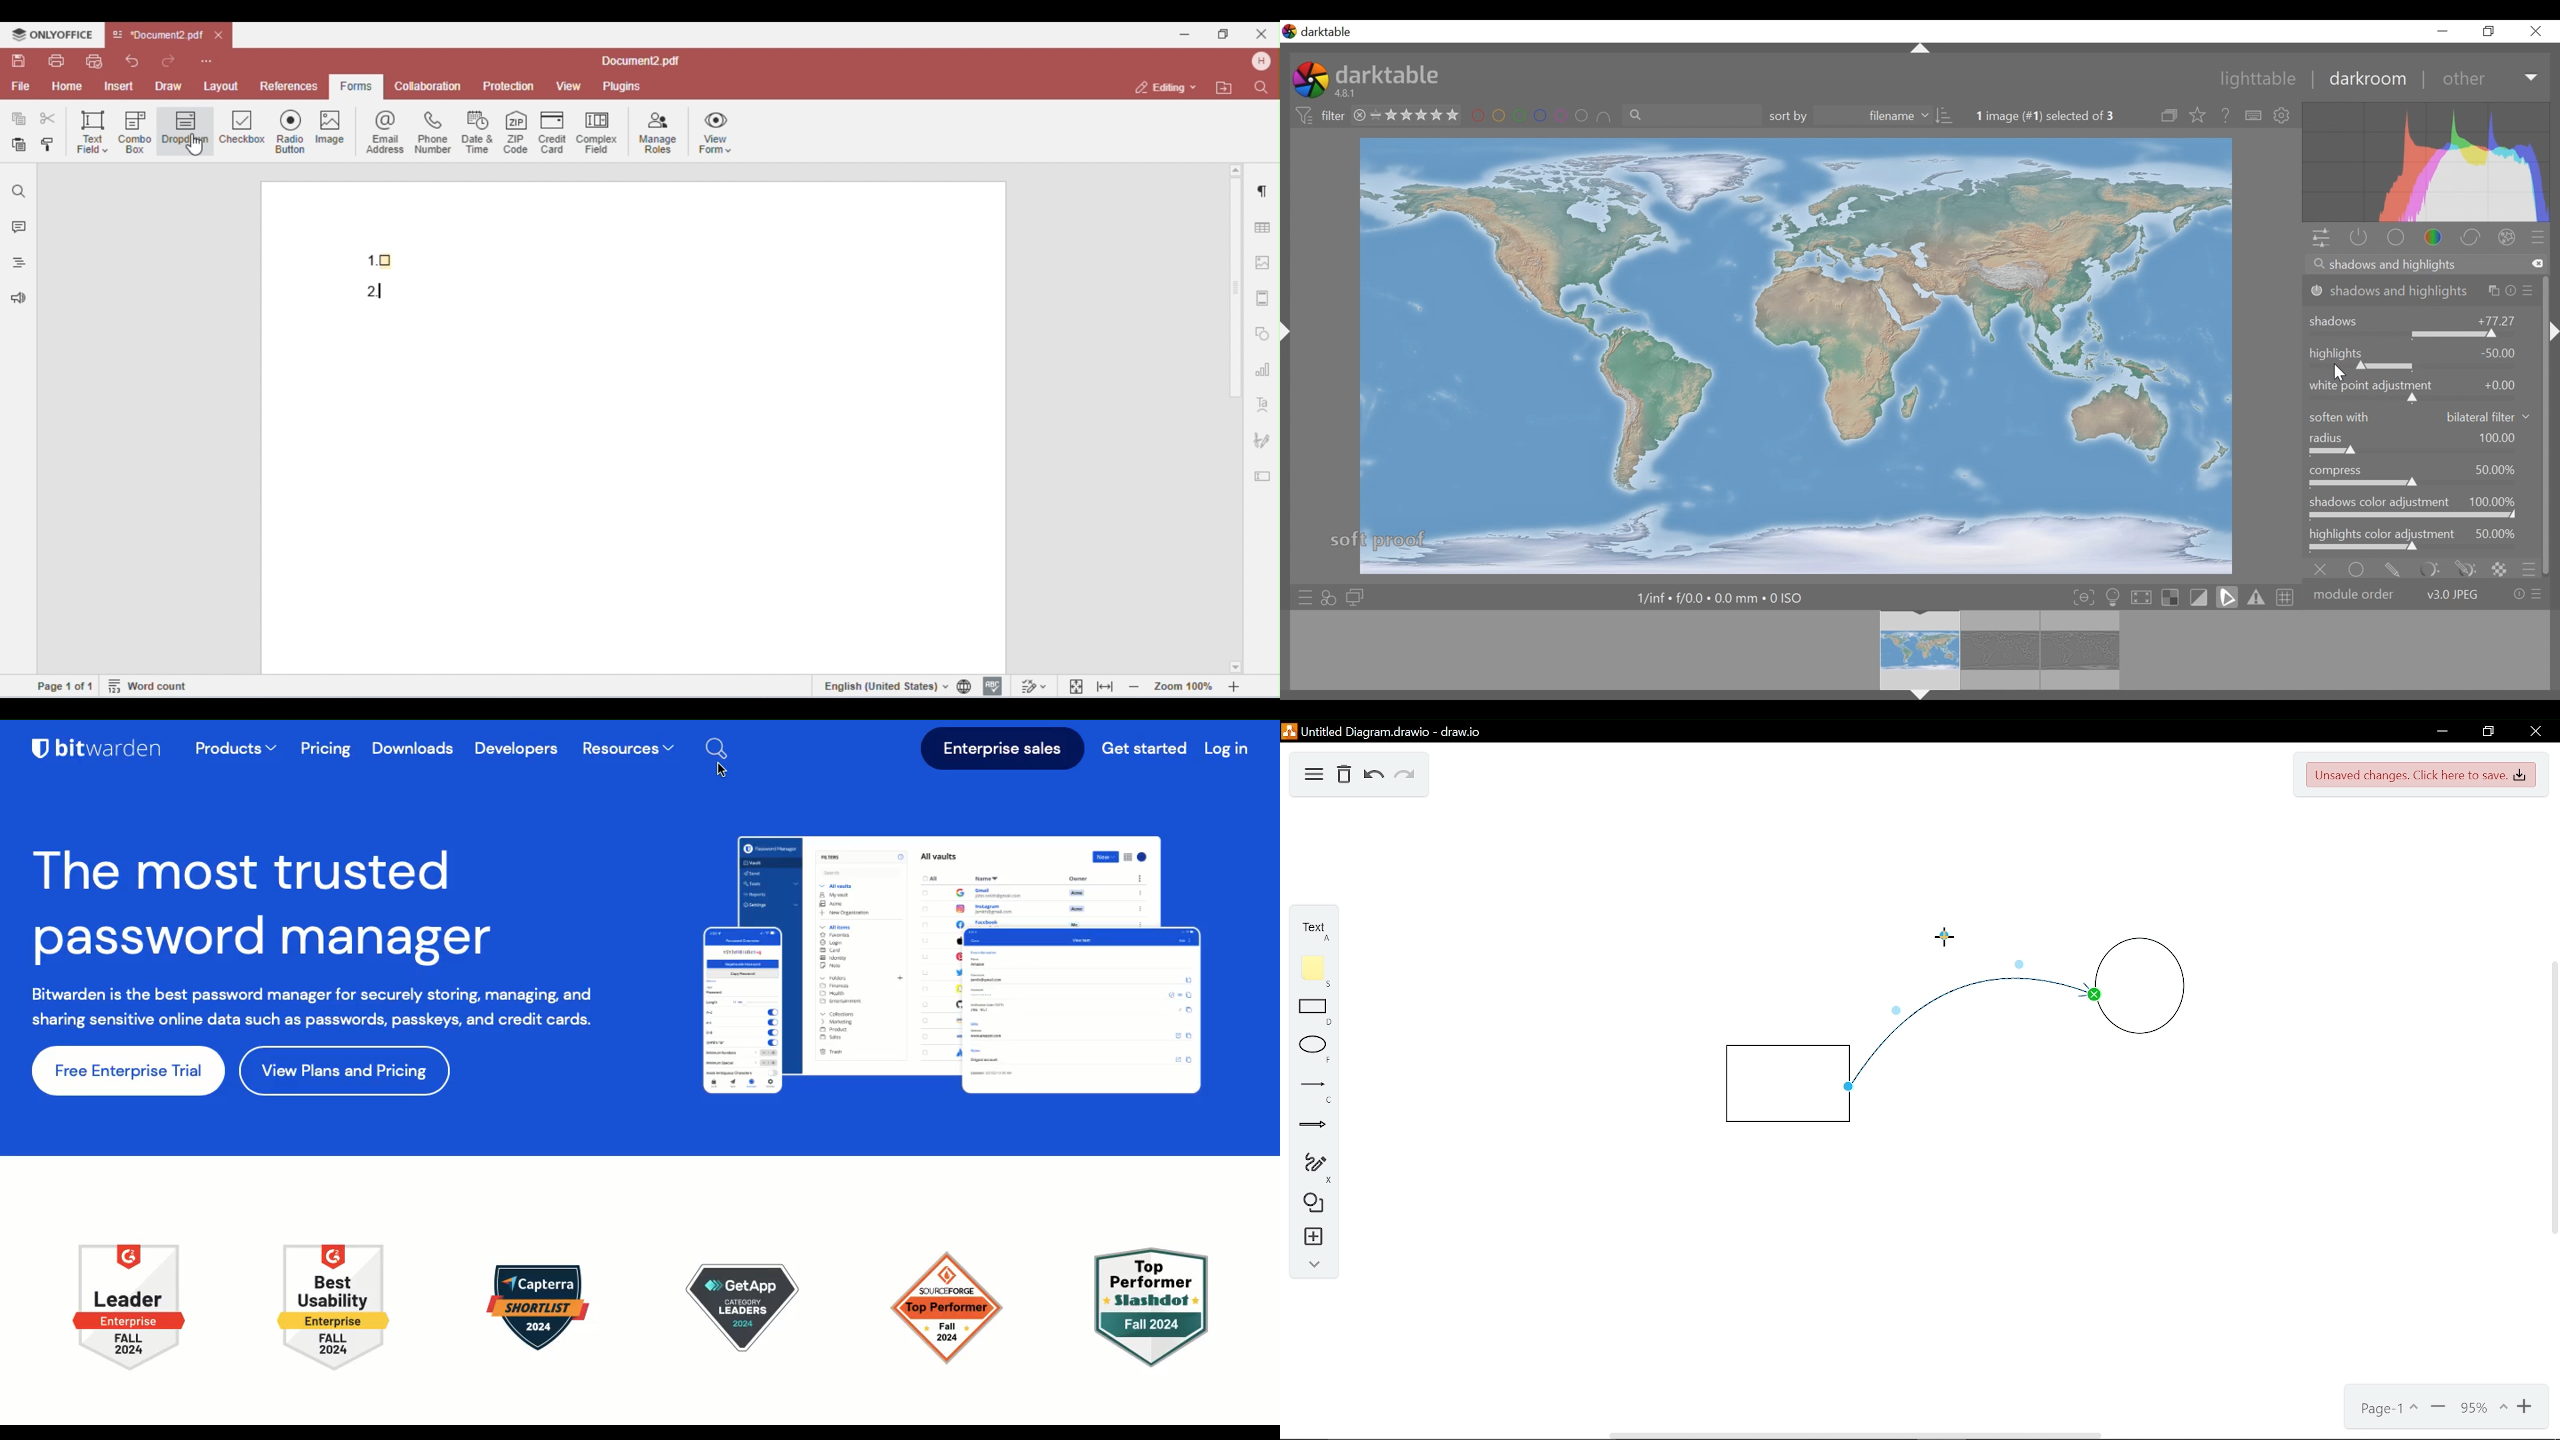 Image resolution: width=2576 pixels, height=1456 pixels. Describe the element at coordinates (2427, 593) in the screenshot. I see `module order` at that location.